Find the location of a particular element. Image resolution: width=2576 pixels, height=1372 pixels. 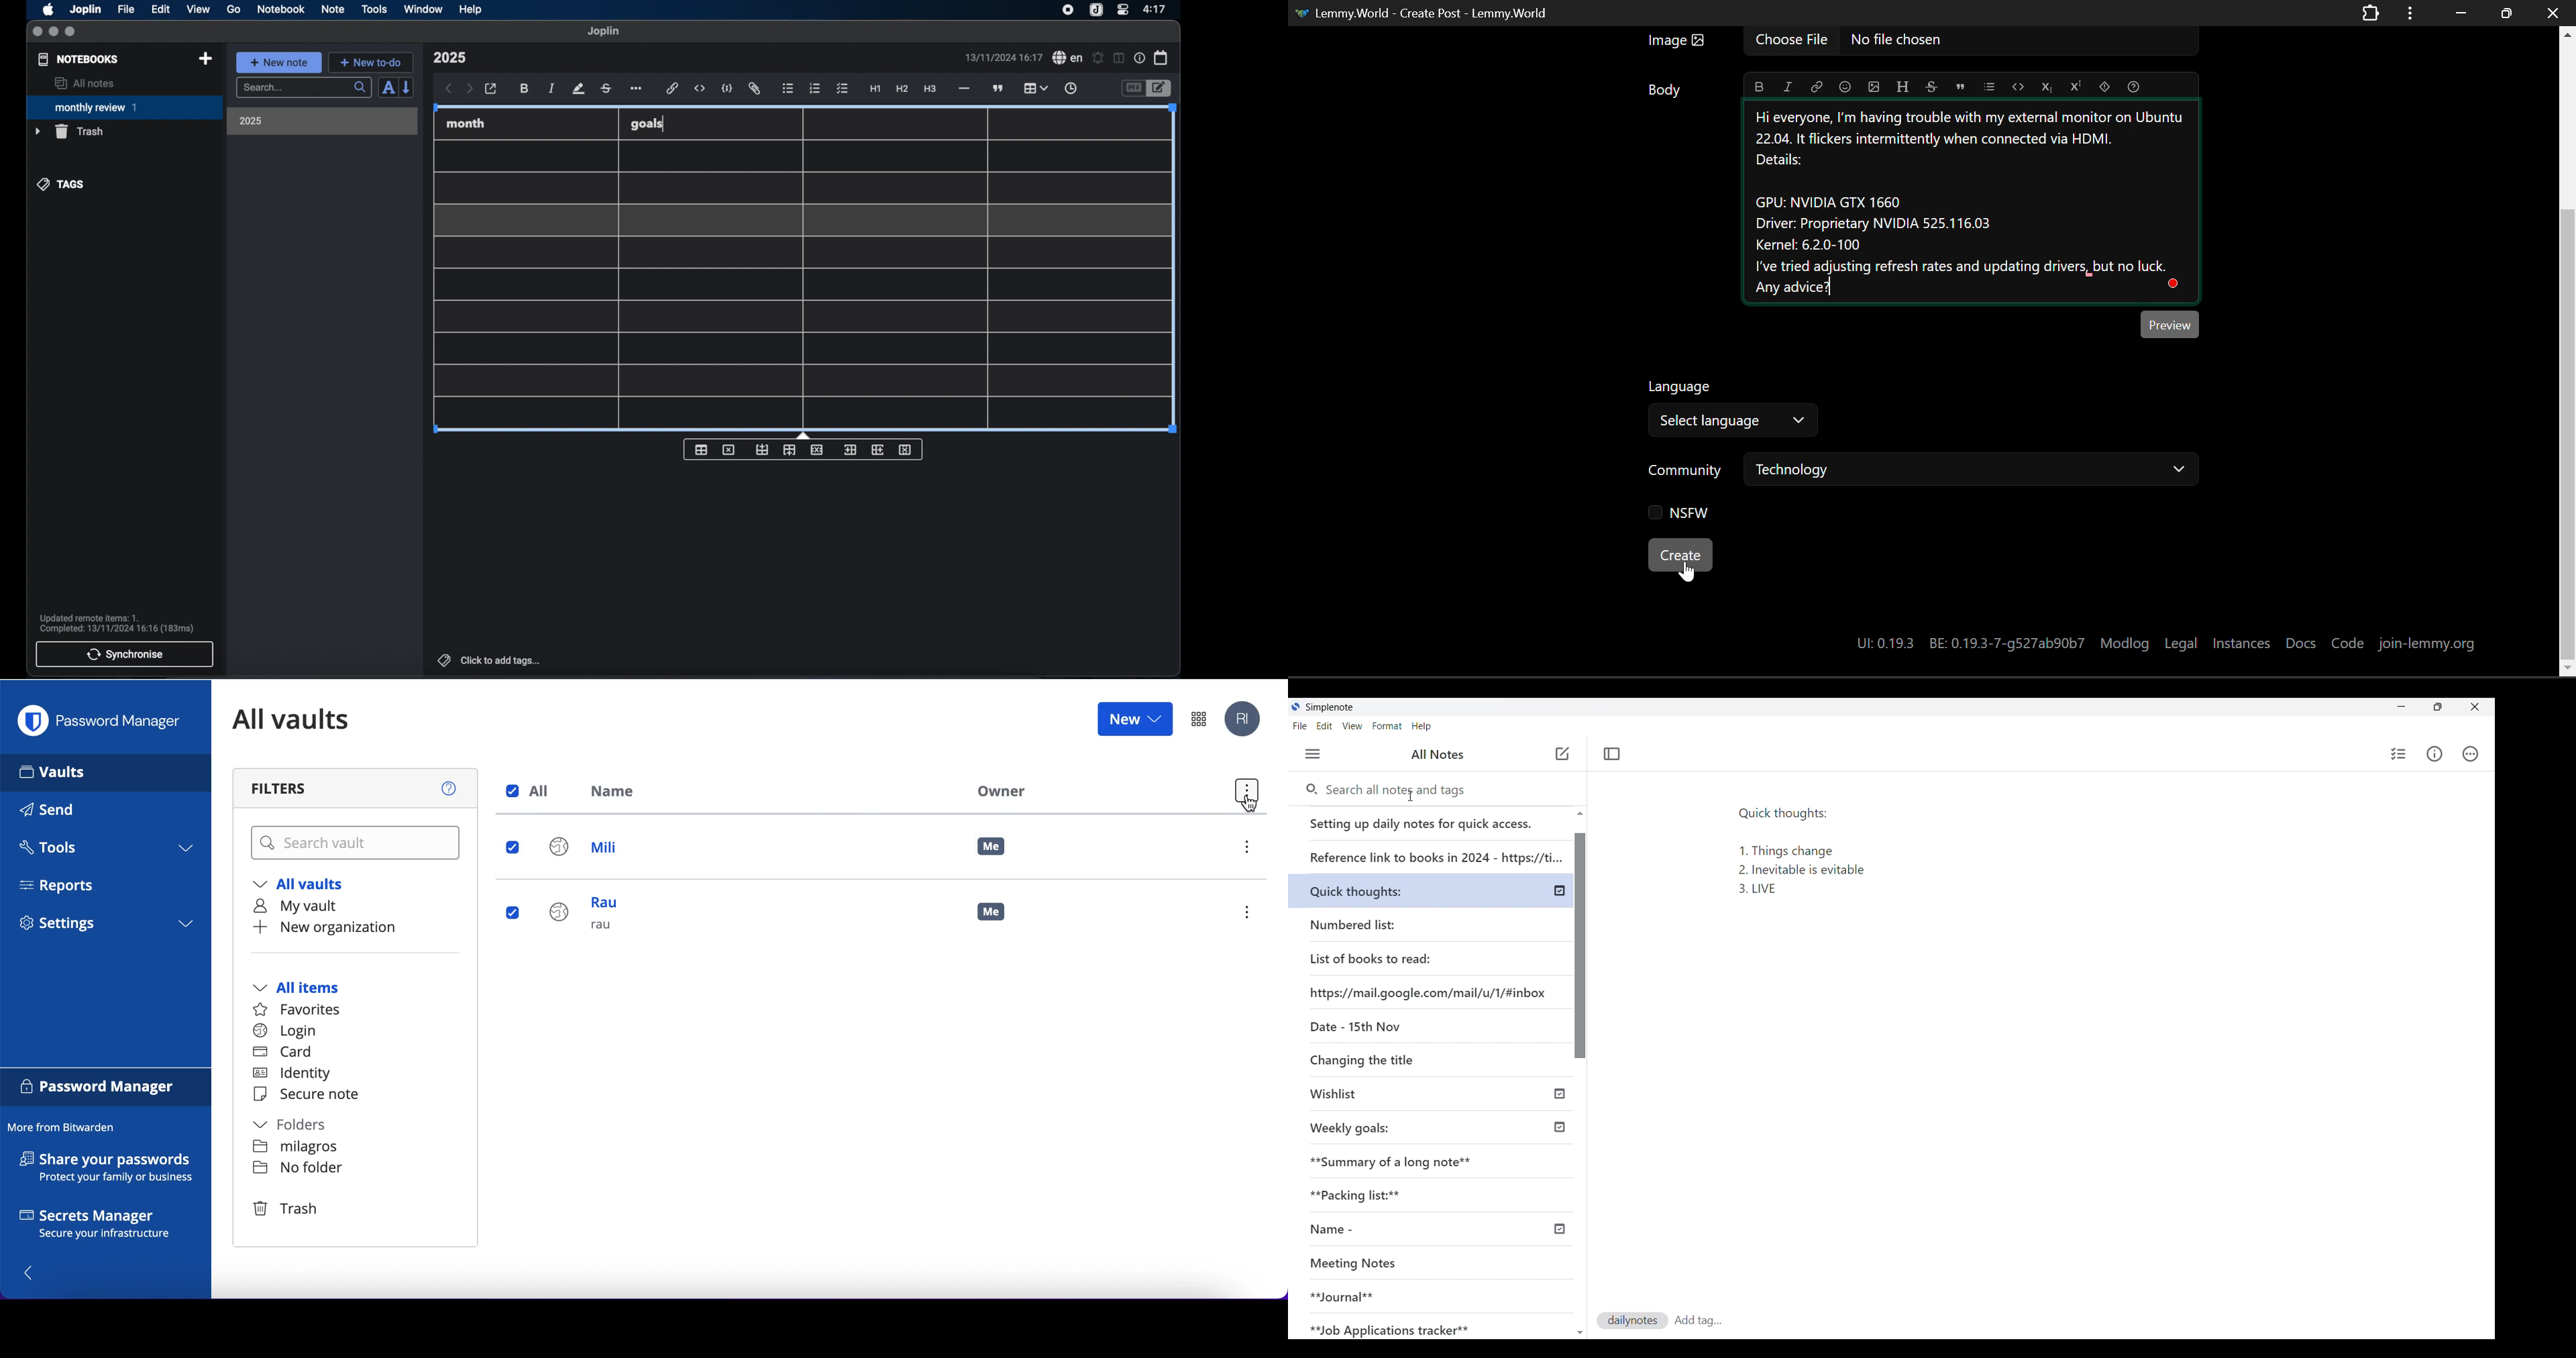

back is located at coordinates (449, 89).